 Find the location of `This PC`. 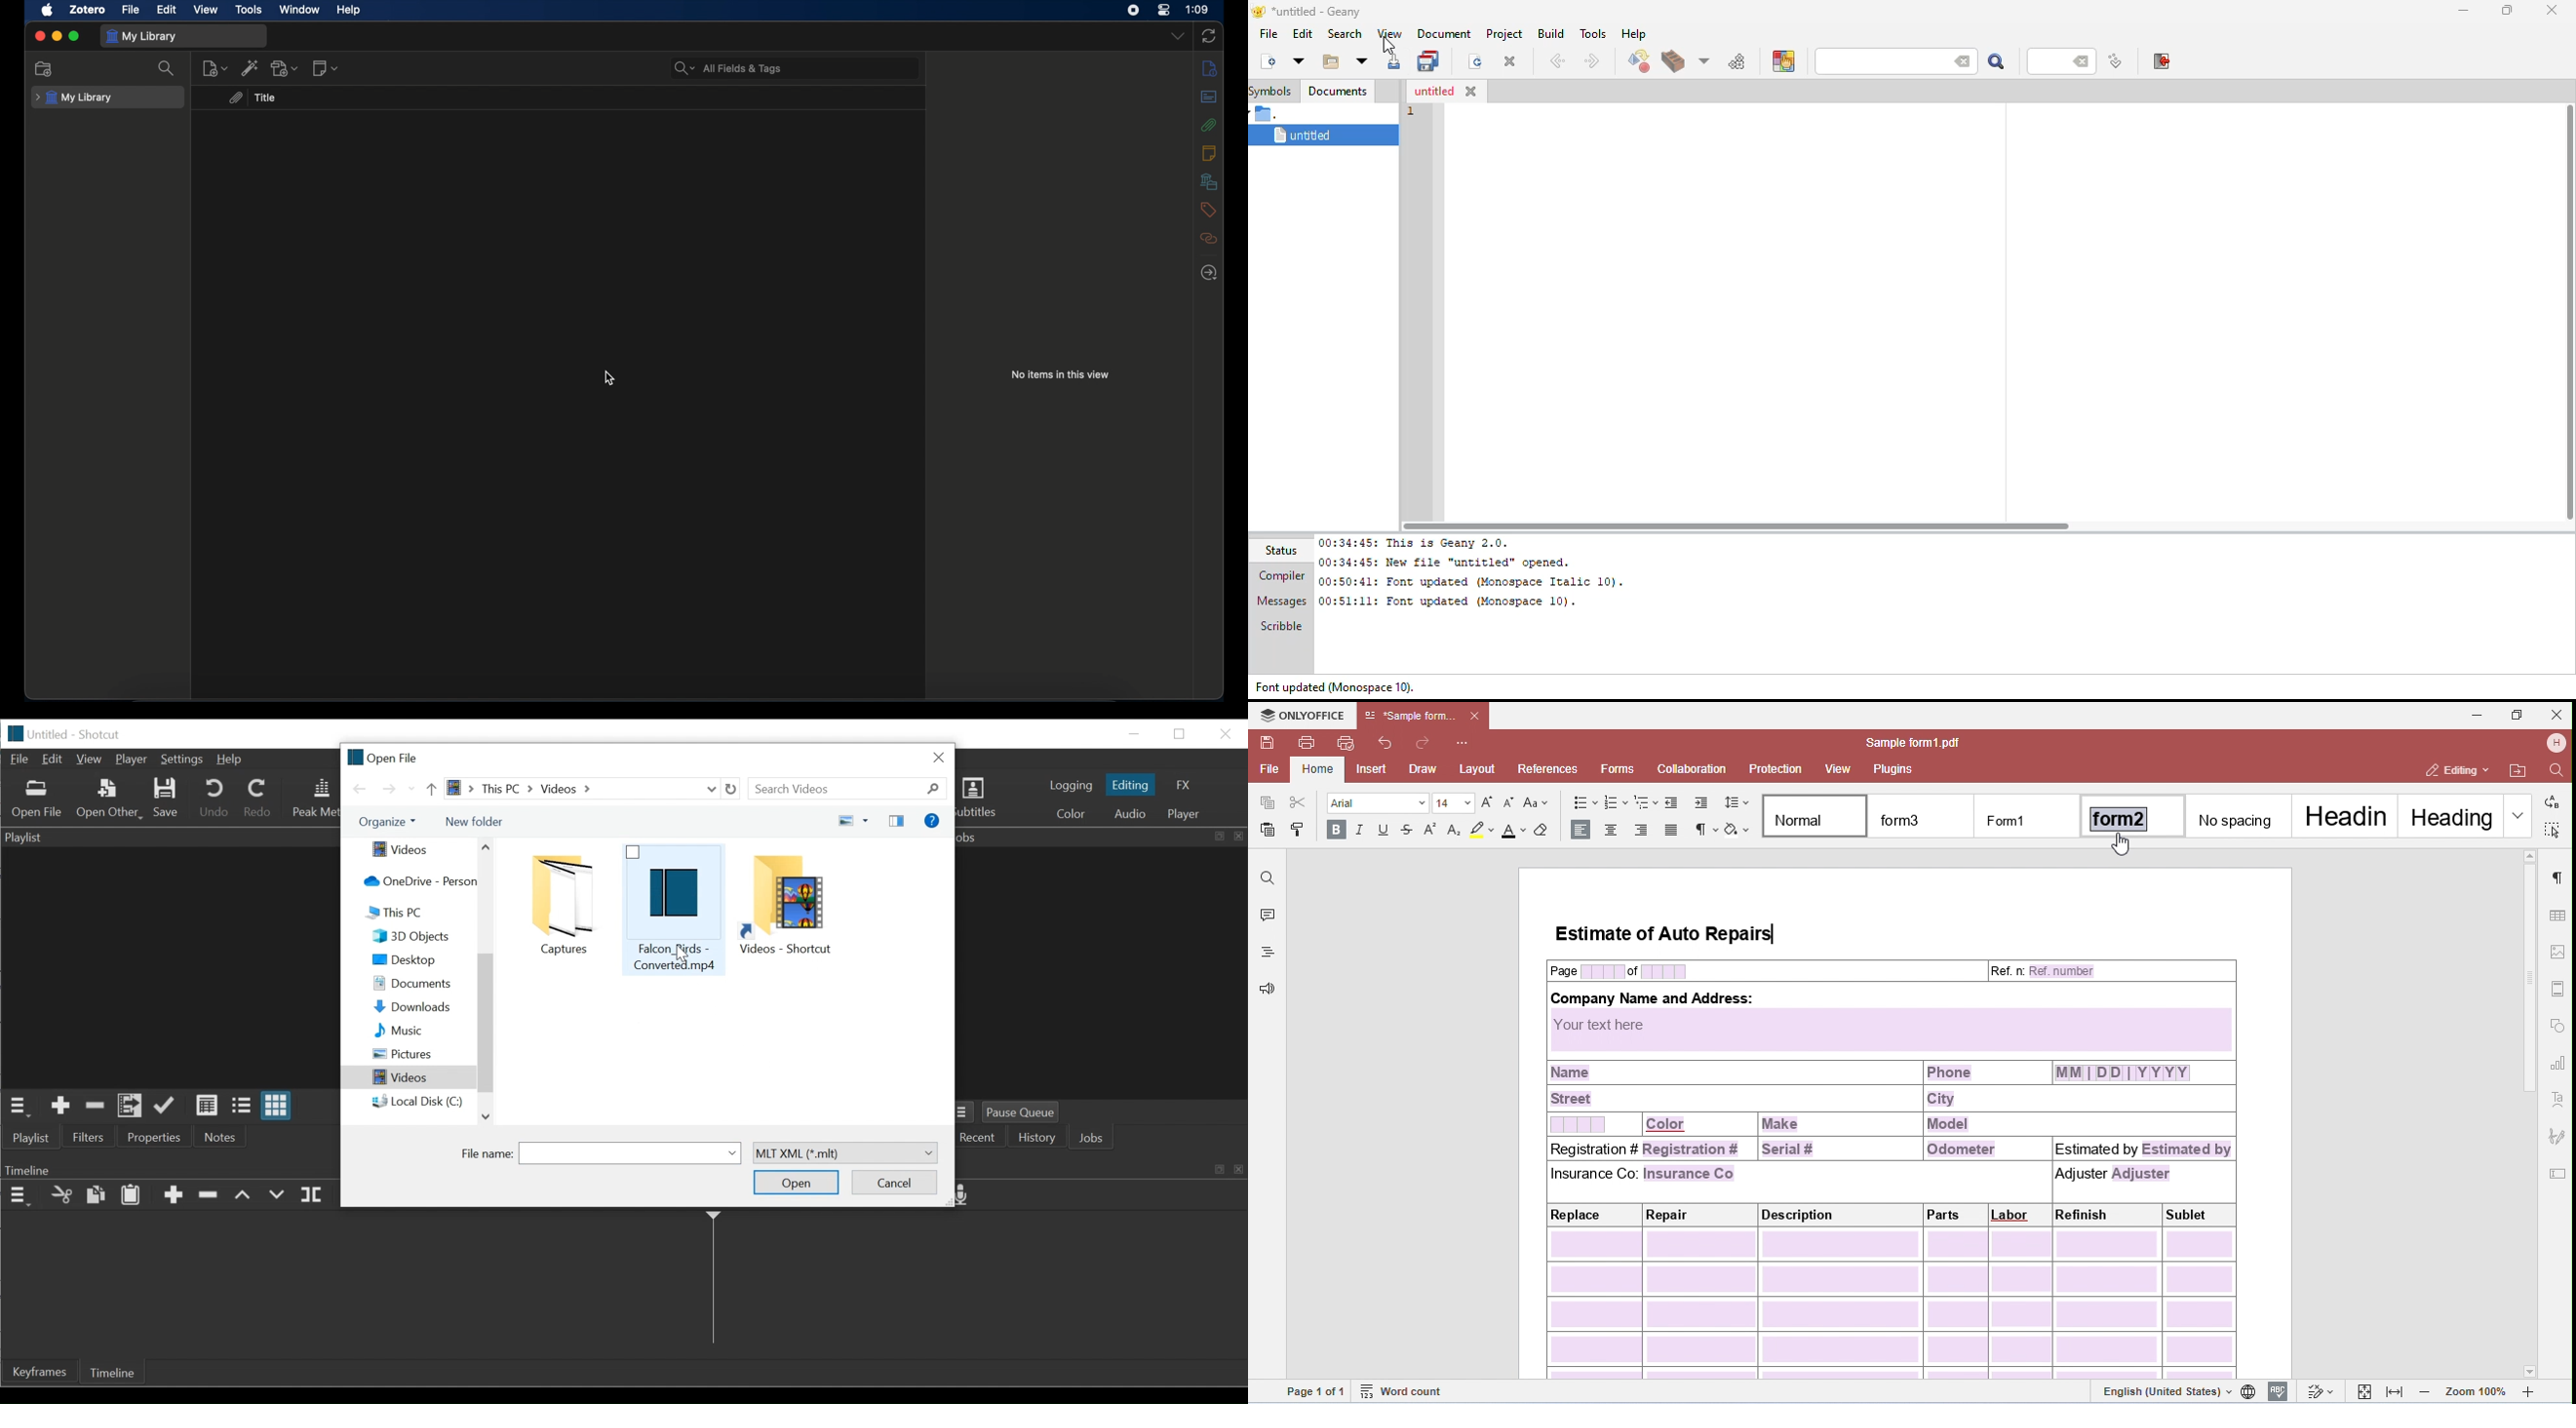

This PC is located at coordinates (416, 913).